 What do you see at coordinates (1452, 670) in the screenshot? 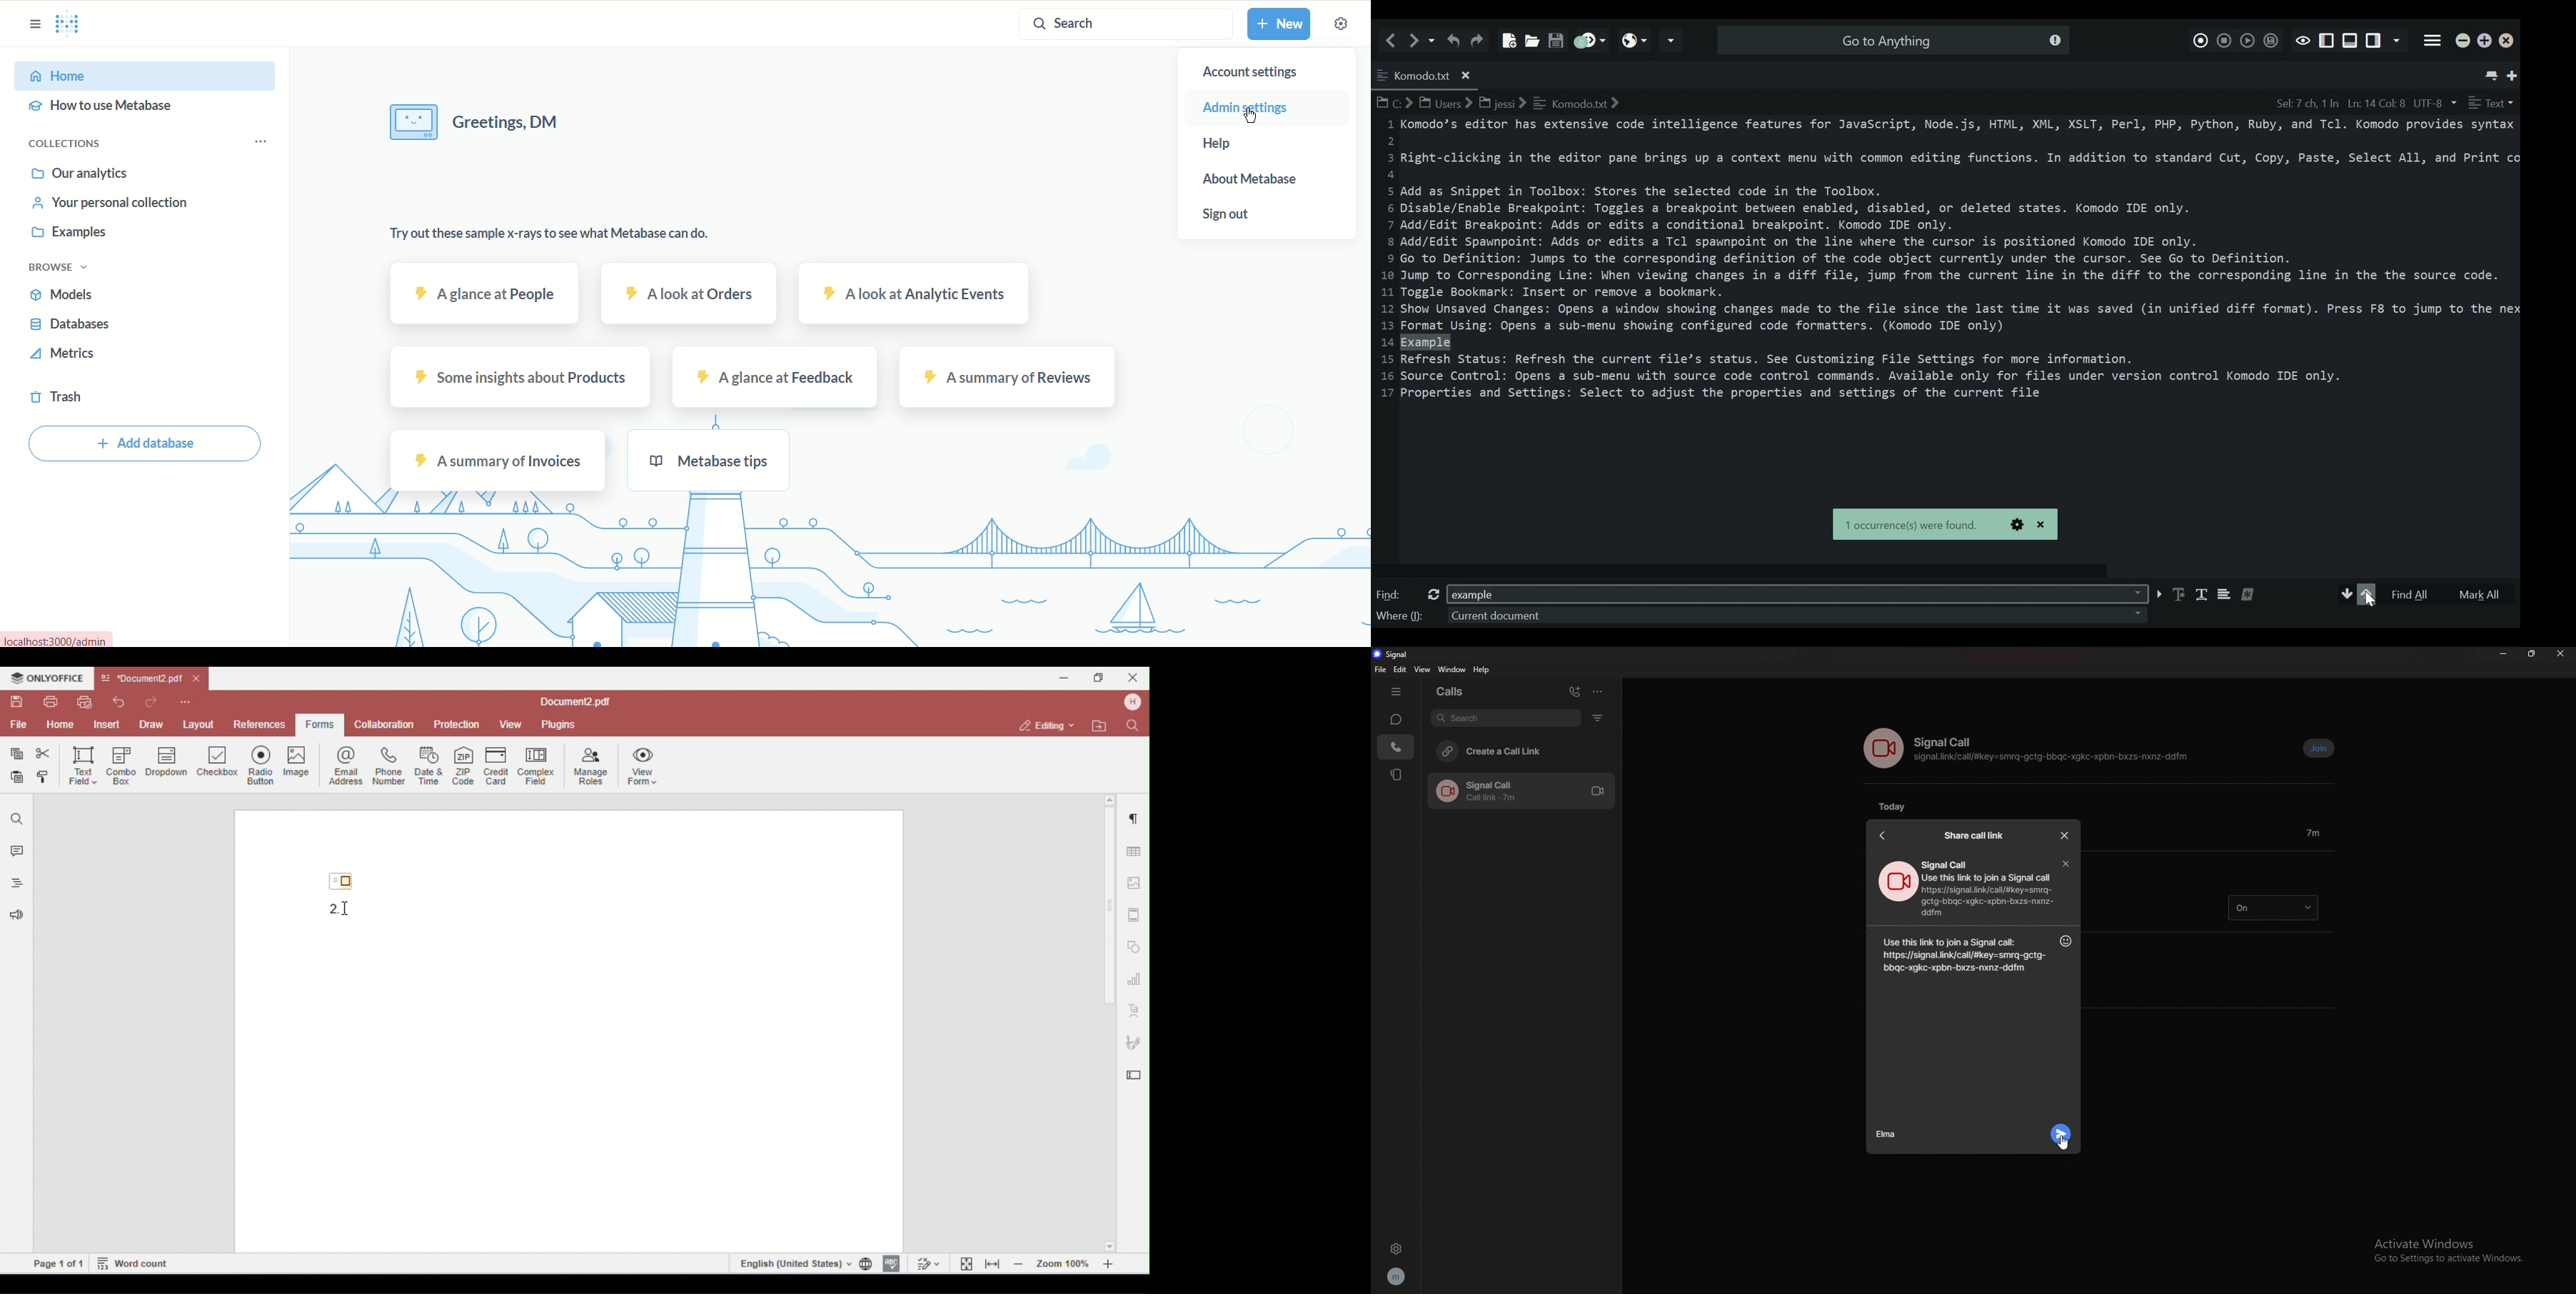
I see `window` at bounding box center [1452, 670].